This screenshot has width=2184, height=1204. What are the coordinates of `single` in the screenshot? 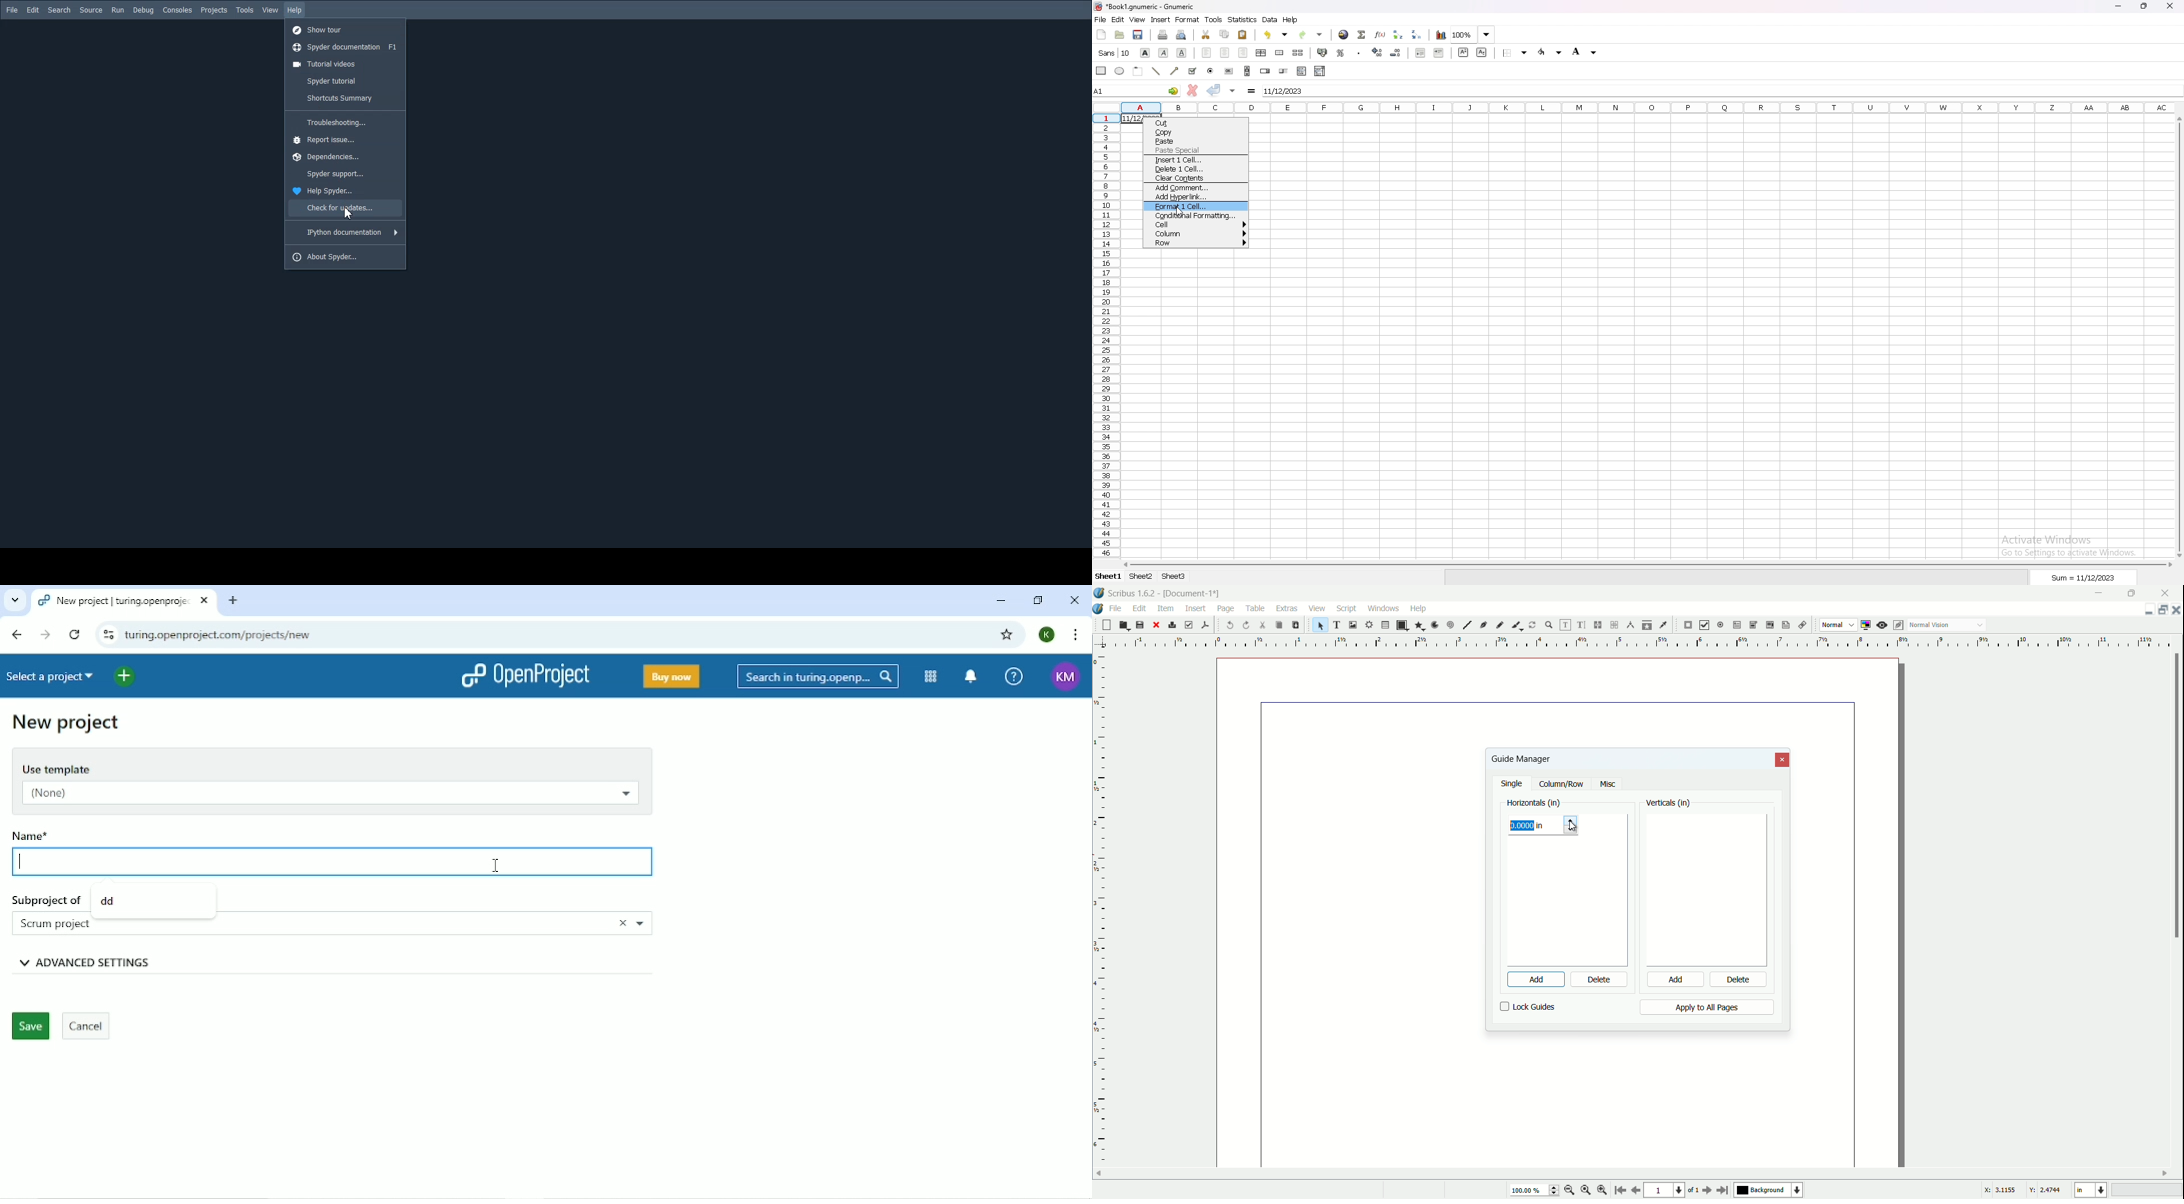 It's located at (1513, 785).